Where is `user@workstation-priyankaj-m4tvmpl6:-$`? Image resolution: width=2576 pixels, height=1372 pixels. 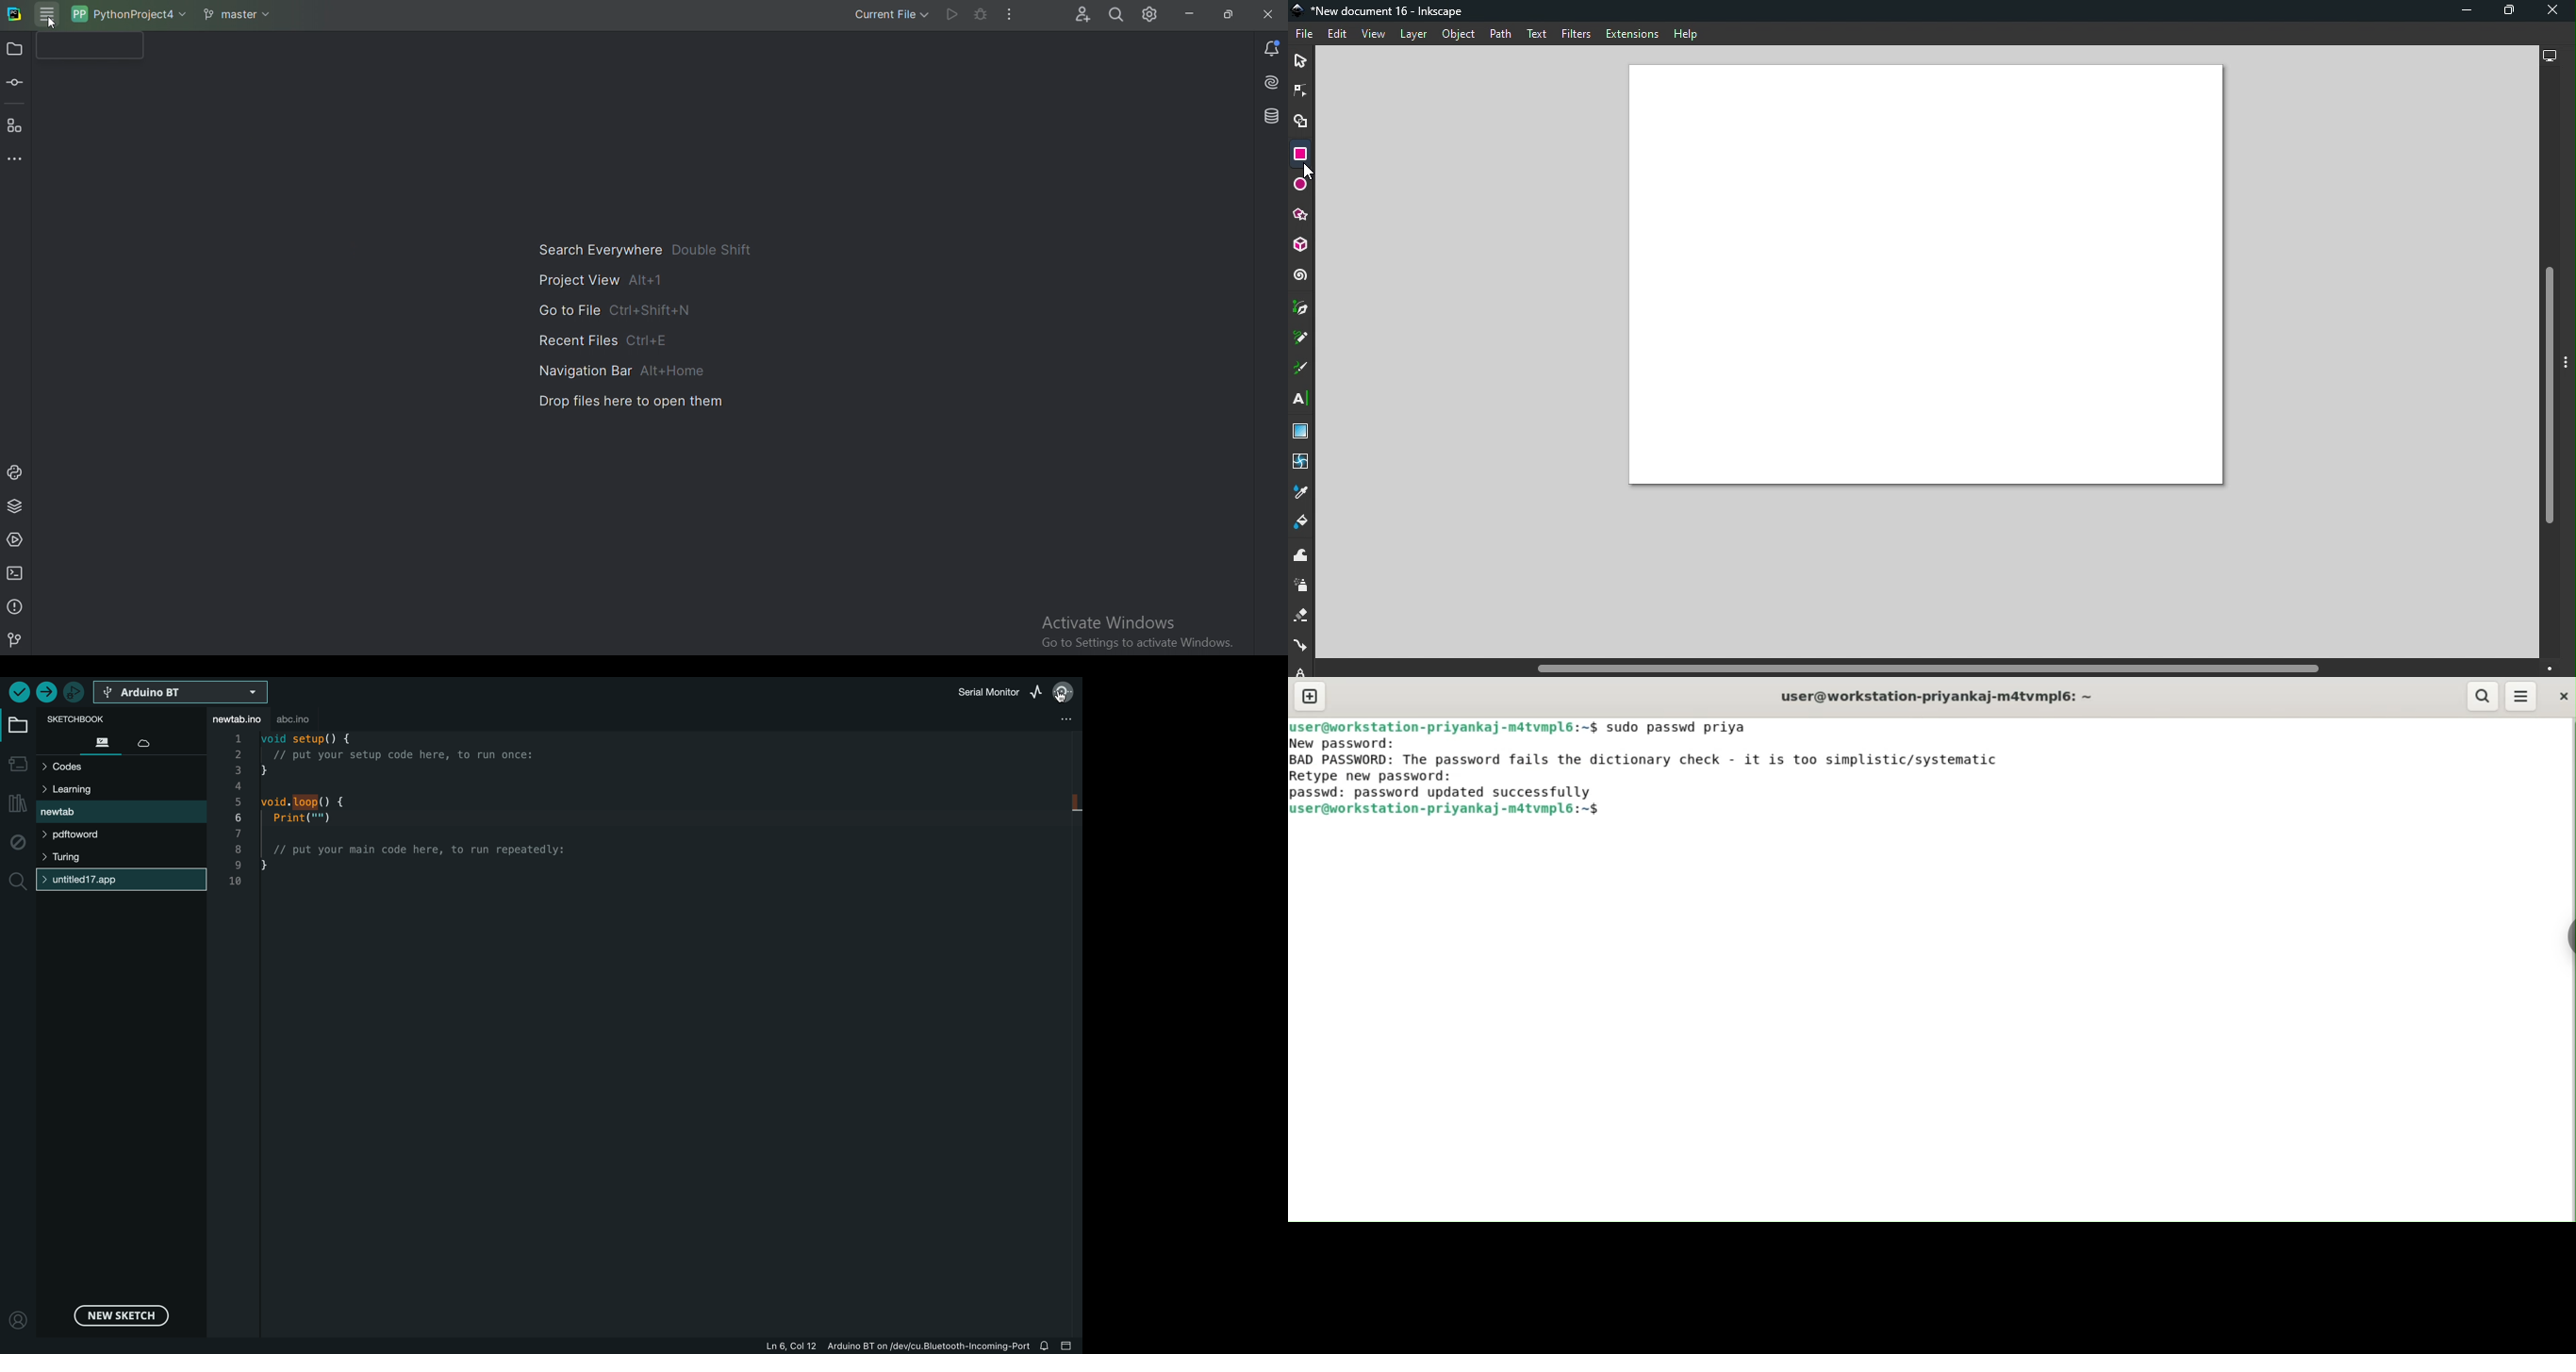
user@workstation-priyankaj-m4tvmpl6:-$ is located at coordinates (1447, 811).